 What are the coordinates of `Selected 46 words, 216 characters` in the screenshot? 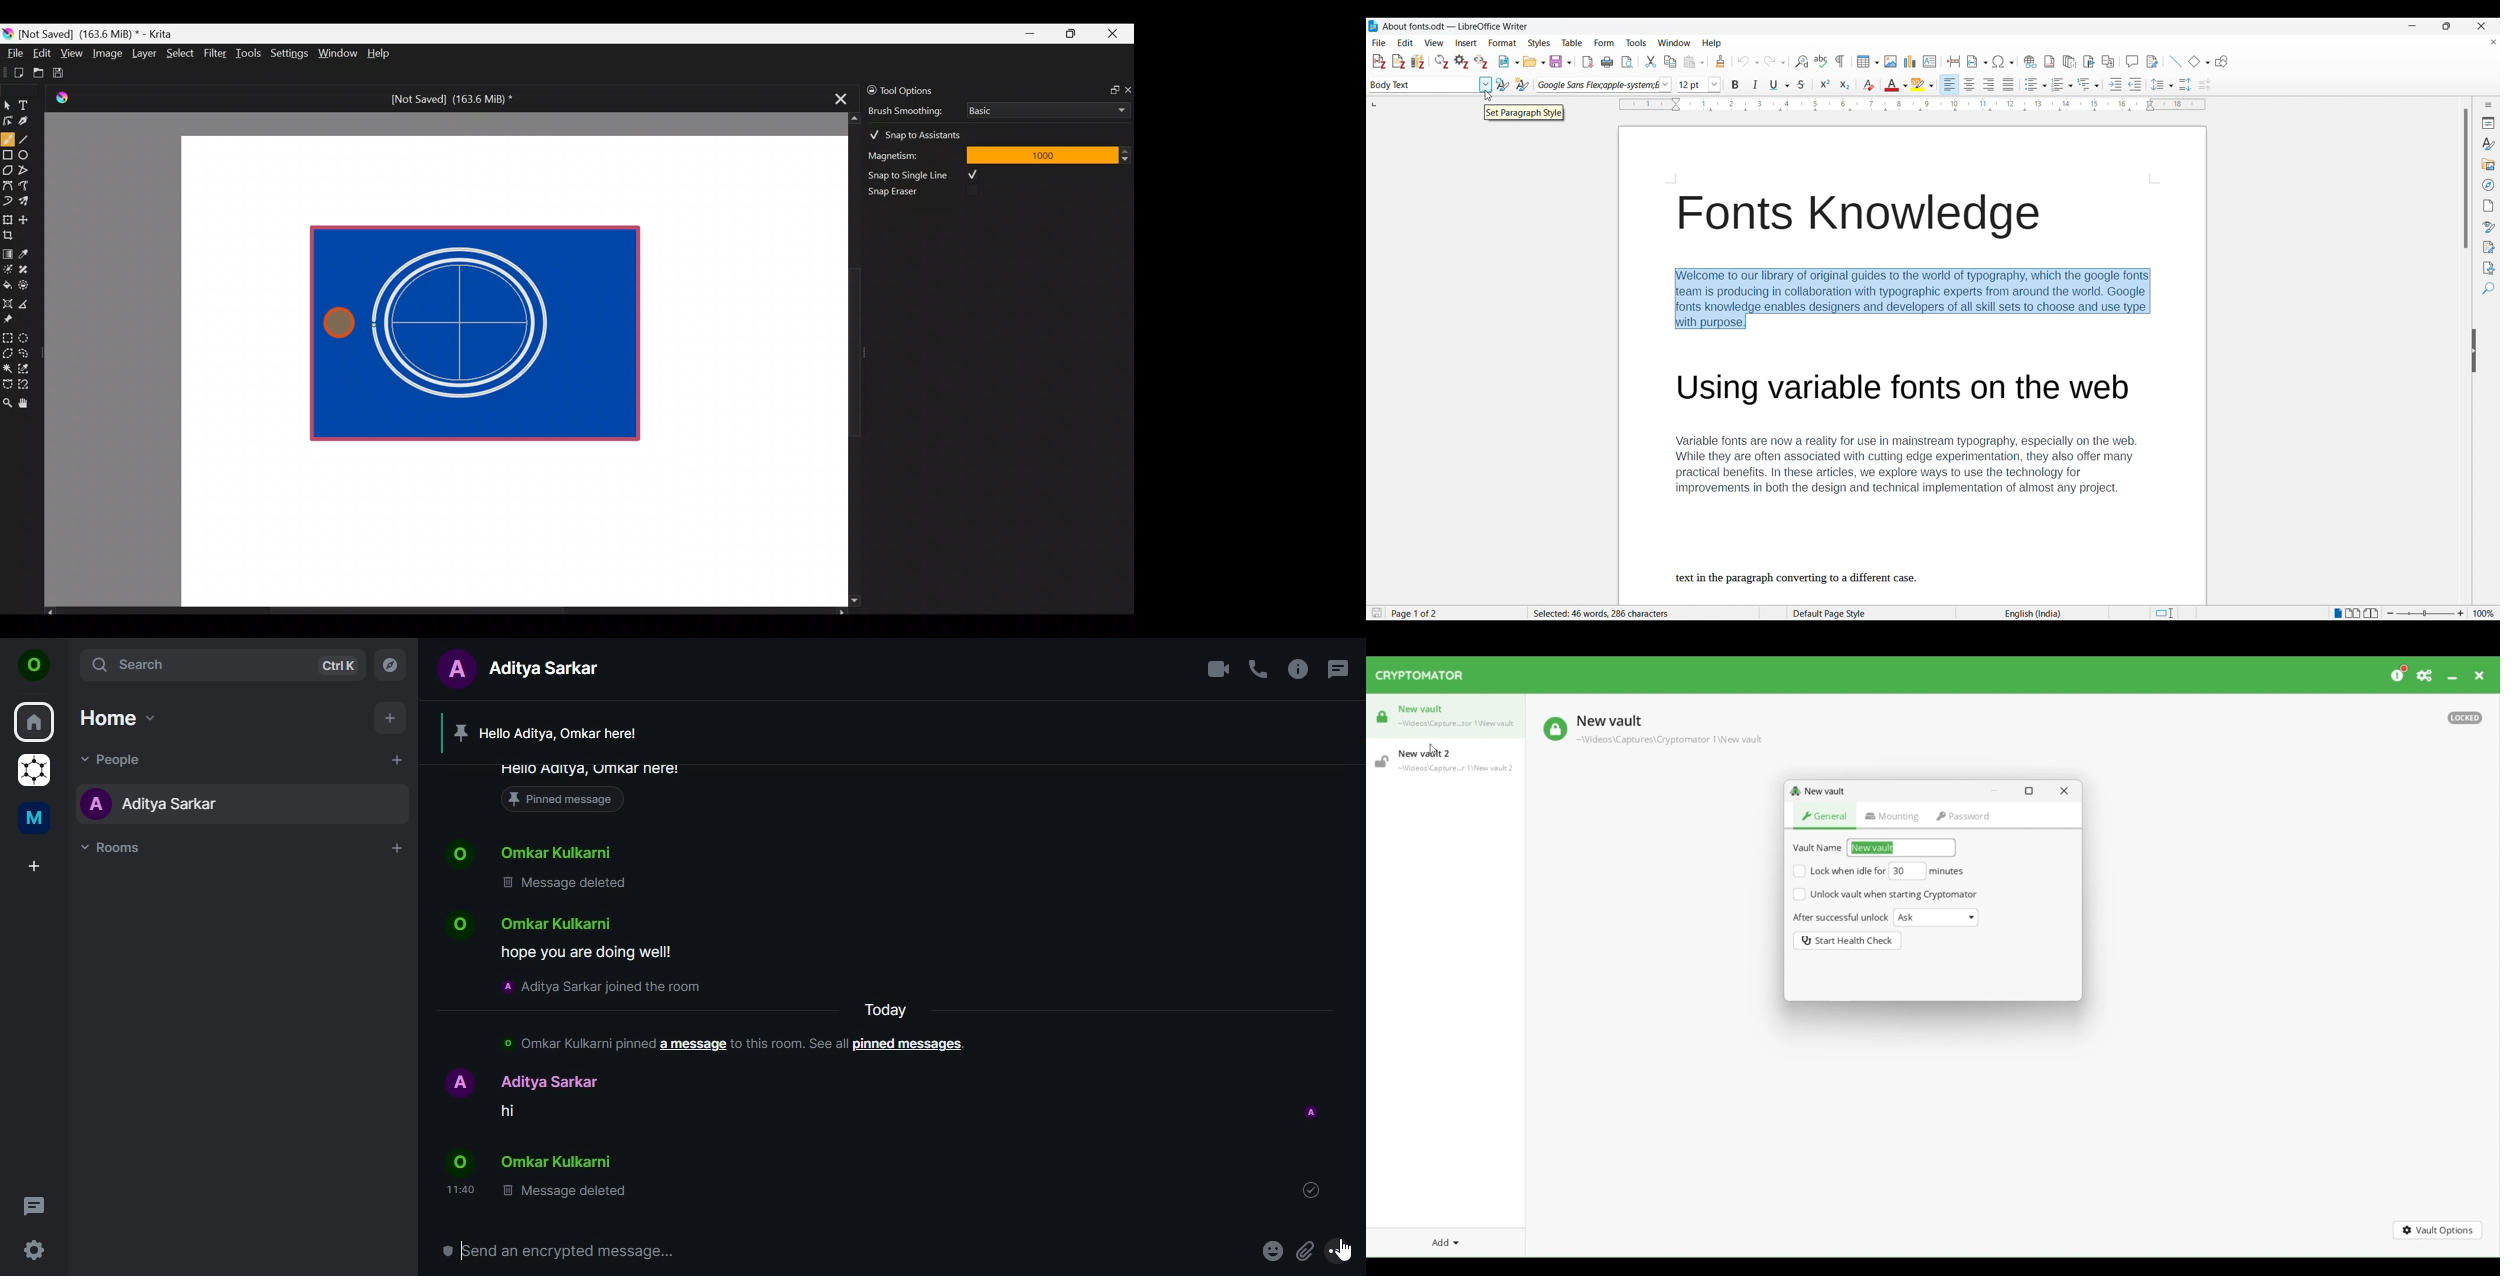 It's located at (1603, 613).